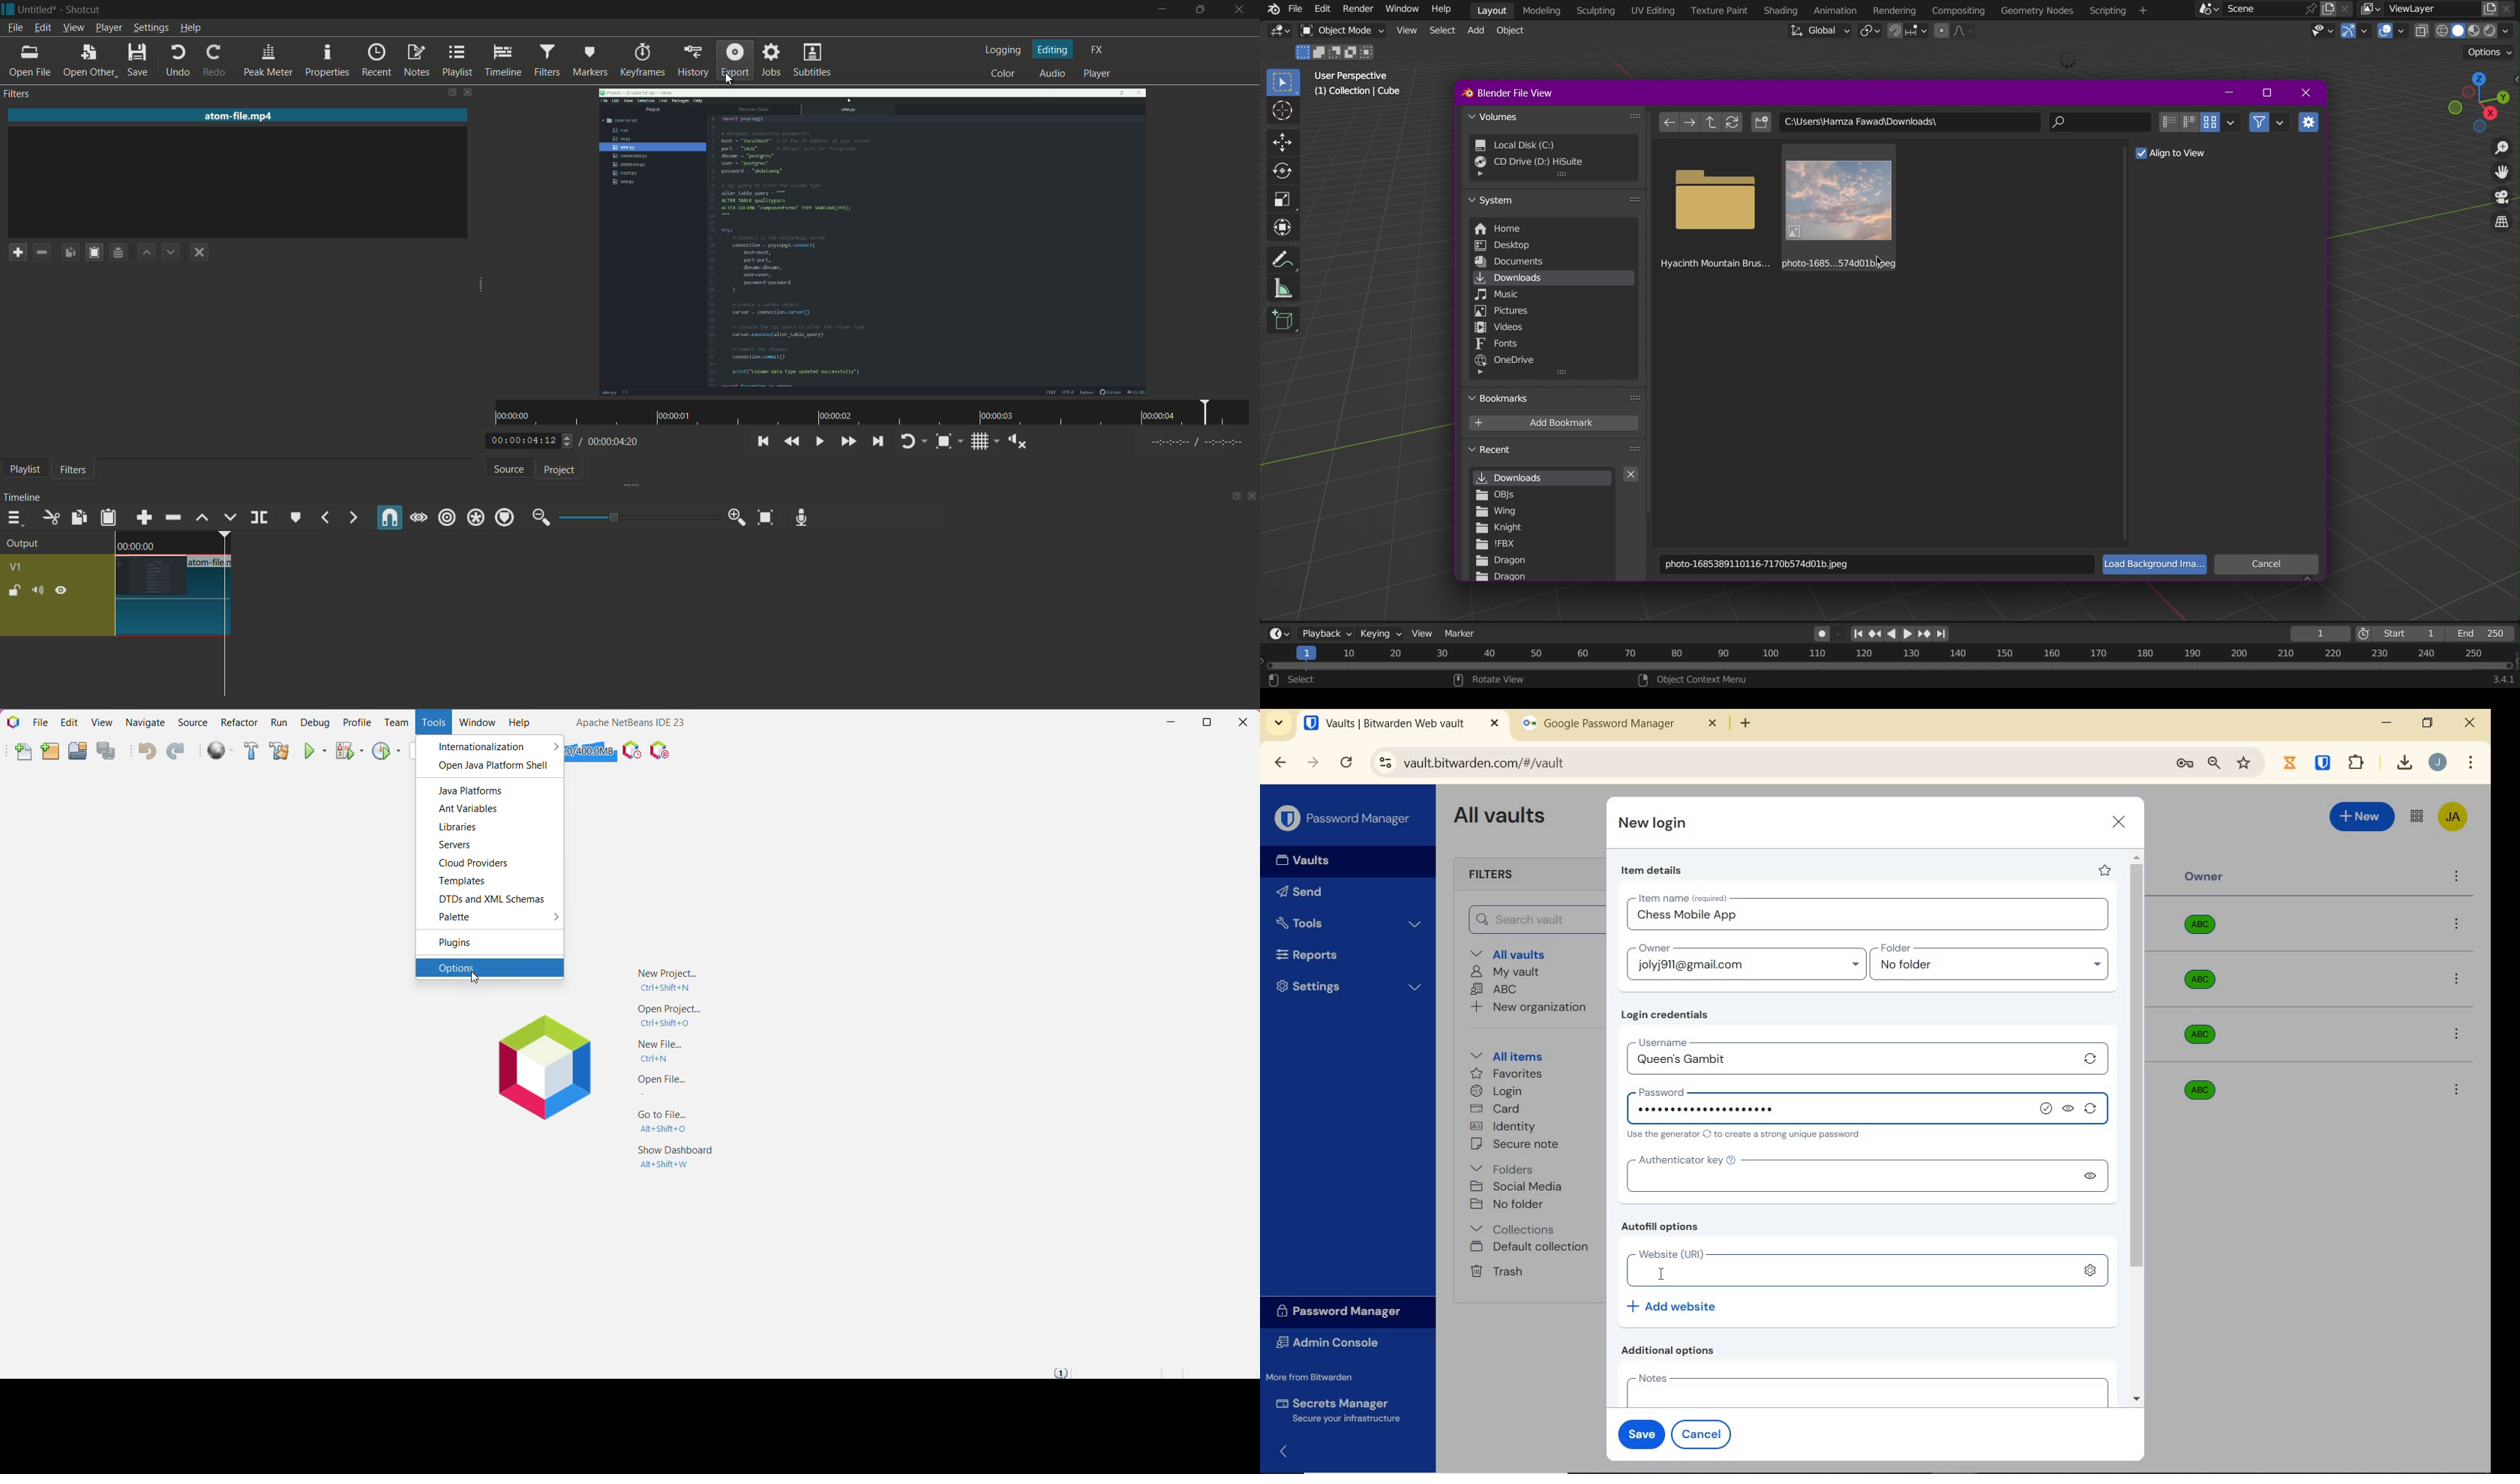 This screenshot has height=1484, width=2520. Describe the element at coordinates (2460, 1036) in the screenshot. I see `option` at that location.